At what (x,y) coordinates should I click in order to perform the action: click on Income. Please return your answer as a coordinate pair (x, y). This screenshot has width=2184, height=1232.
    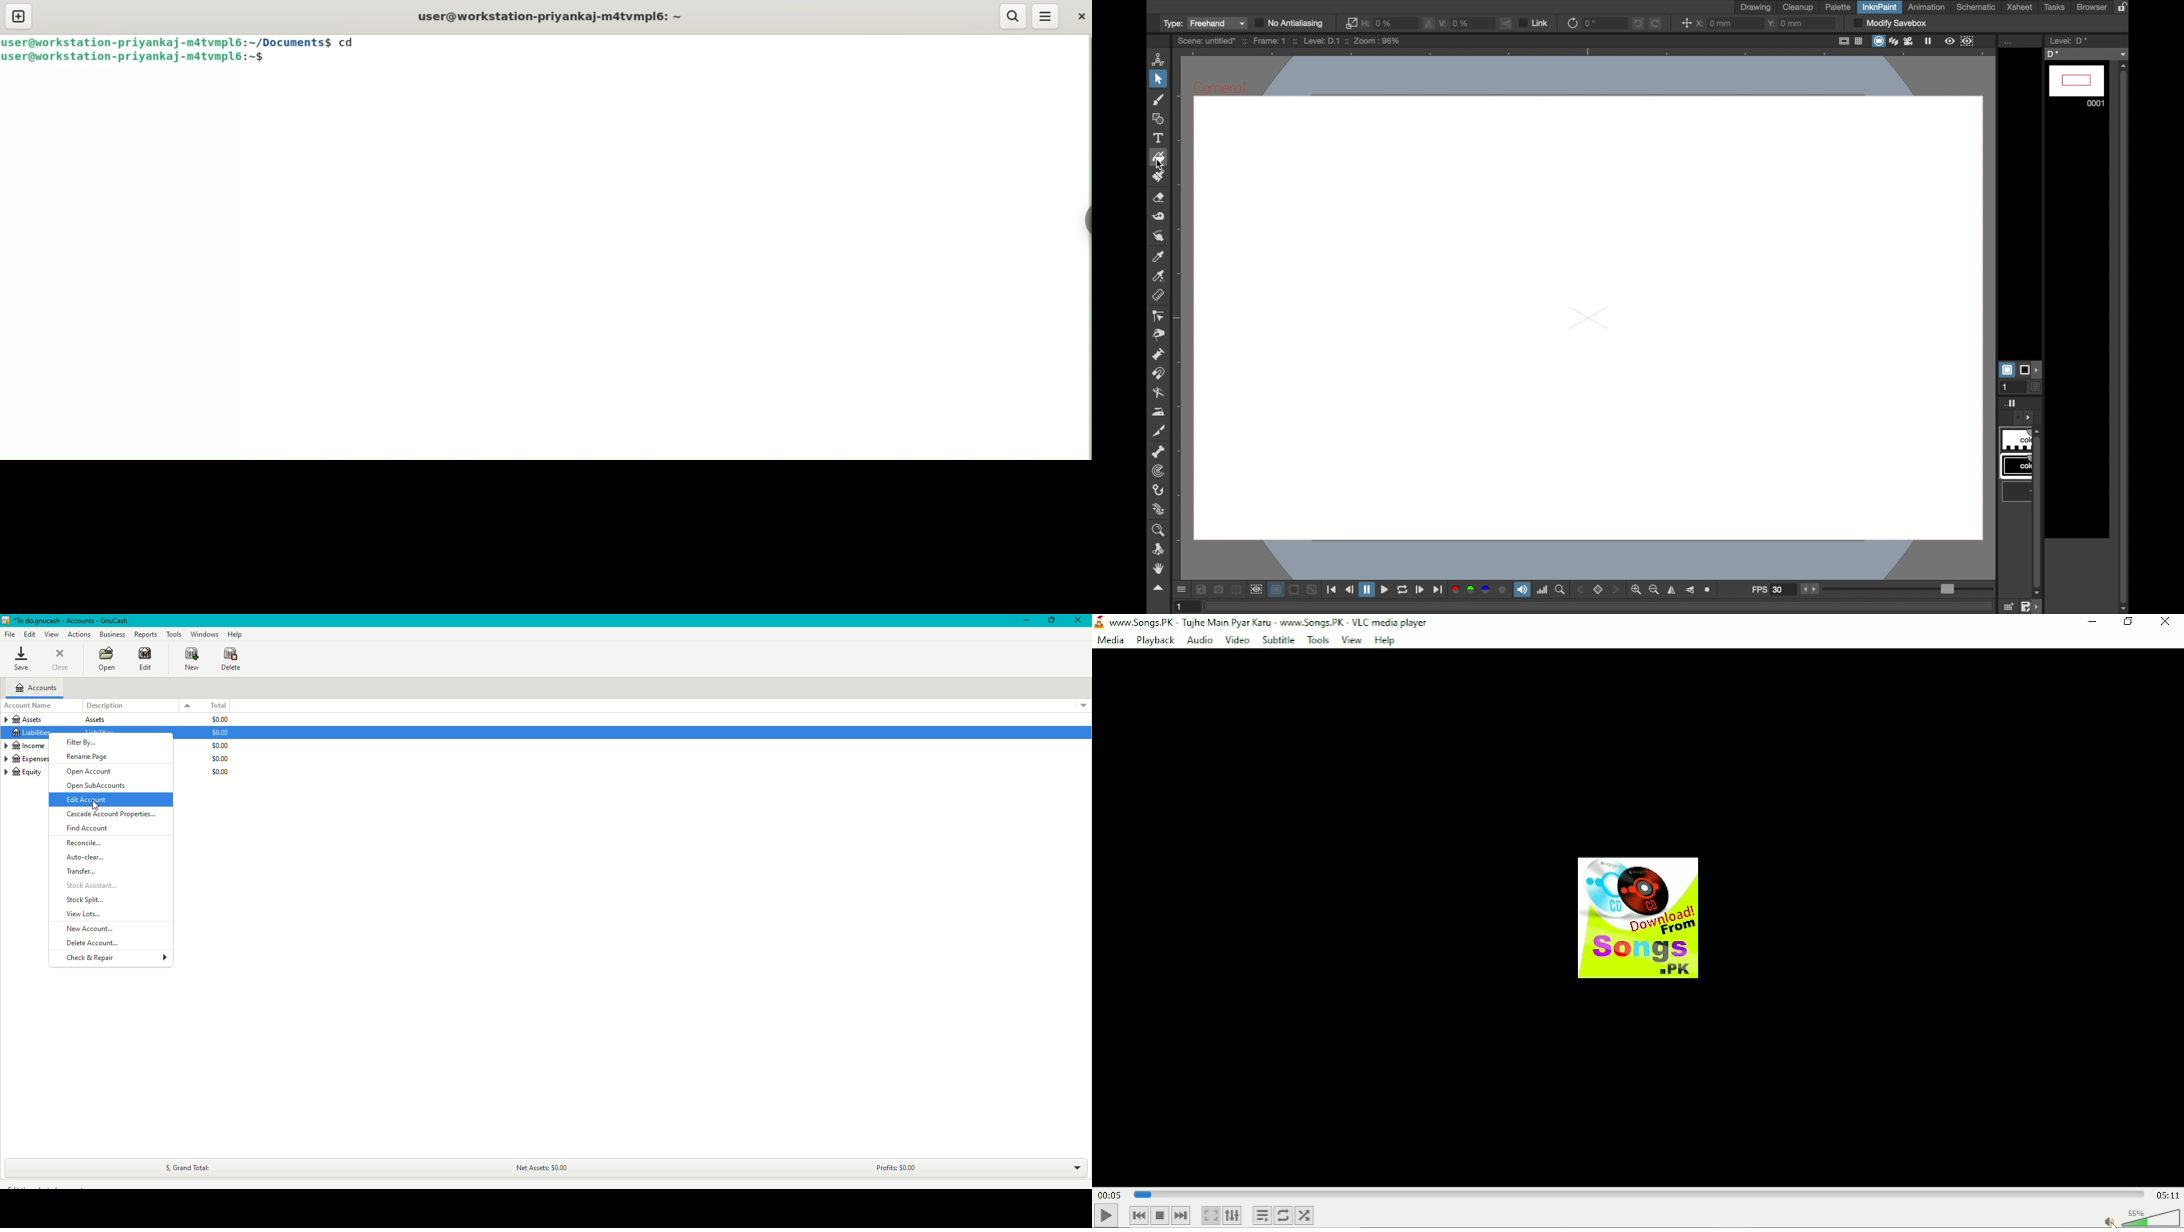
    Looking at the image, I should click on (23, 747).